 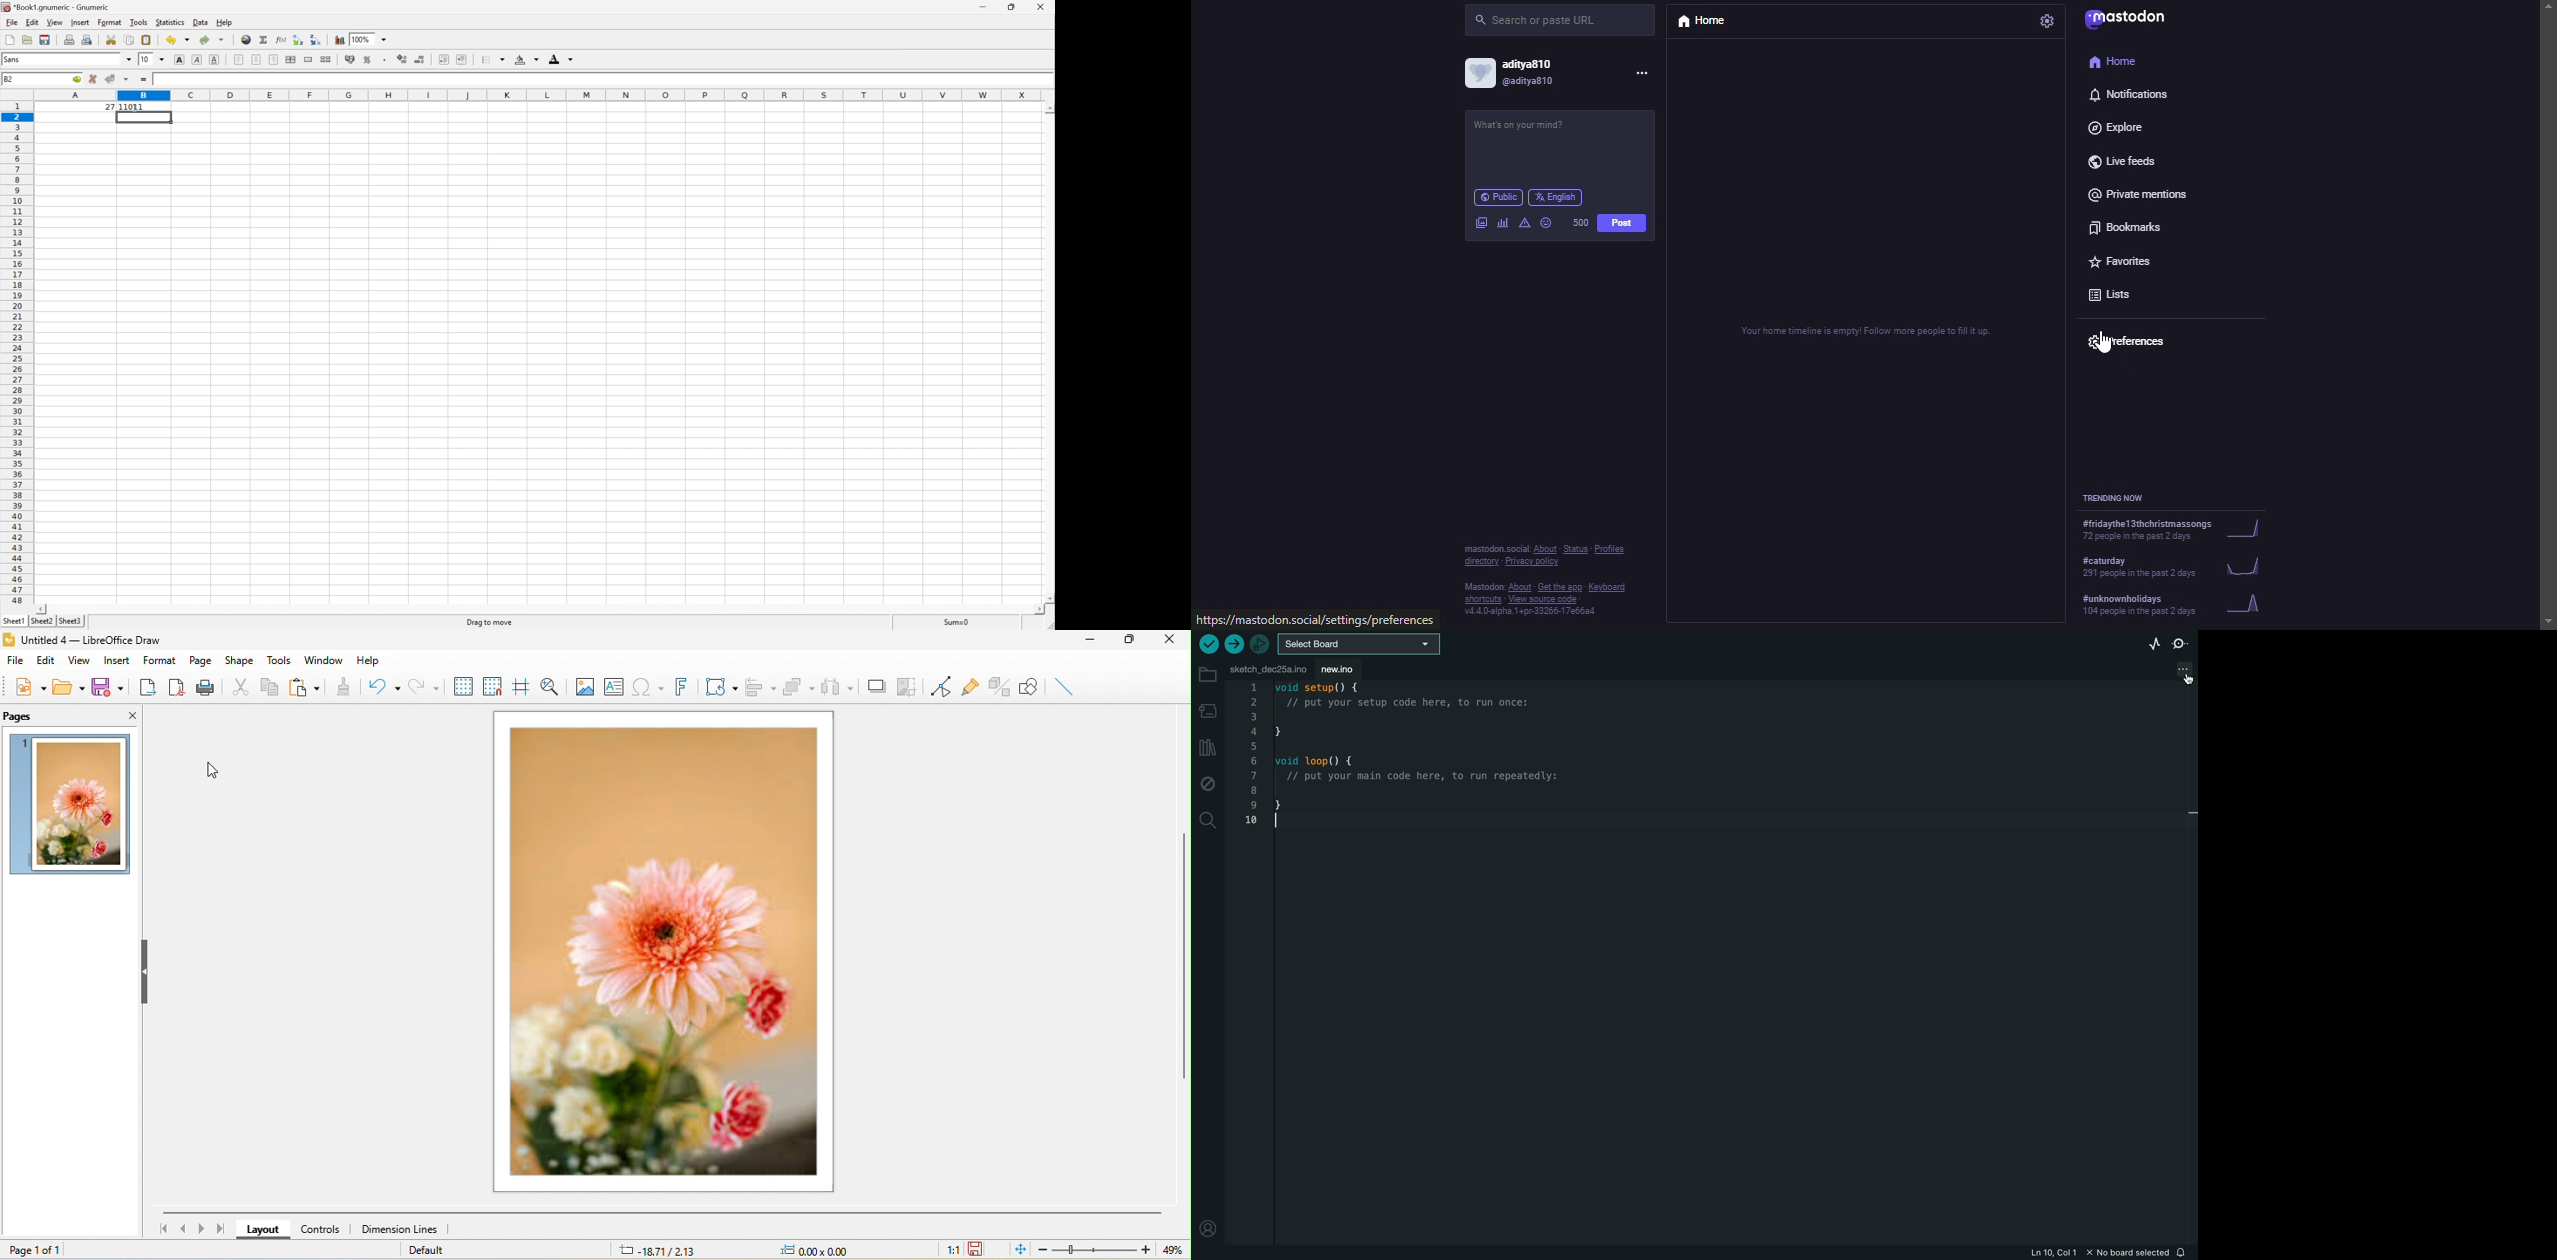 I want to click on window, so click(x=323, y=660).